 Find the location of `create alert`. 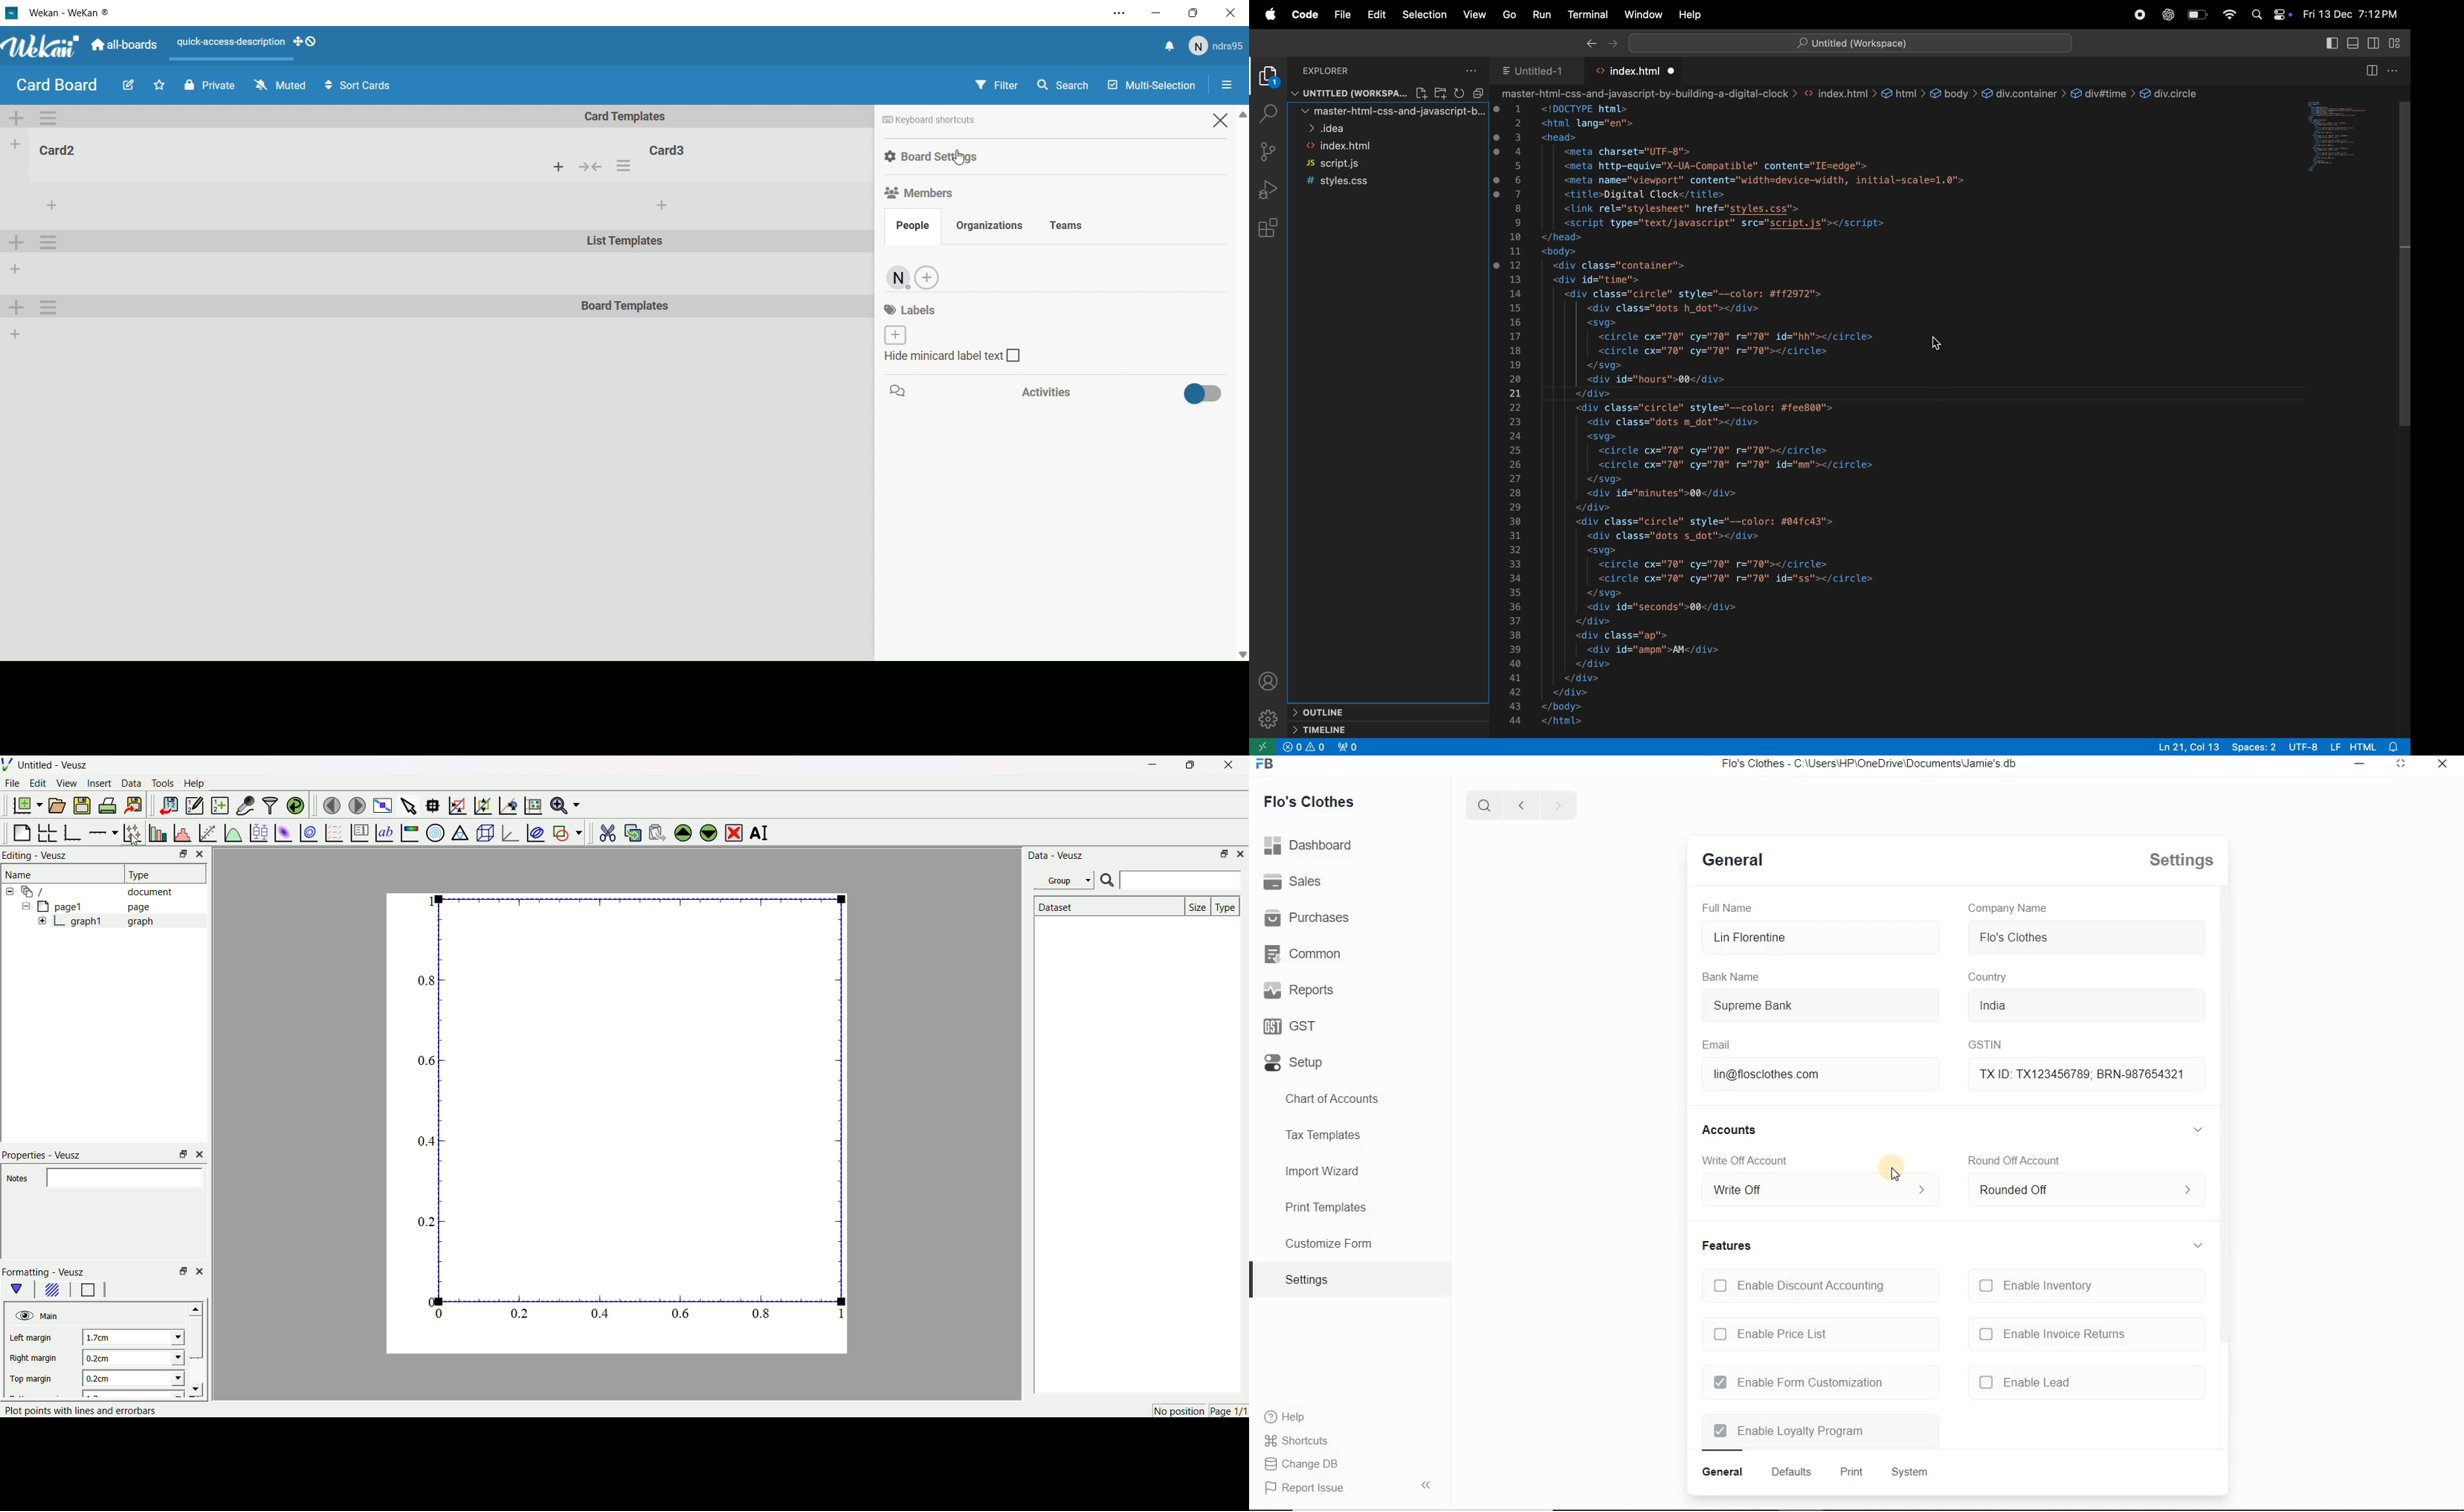

create alert is located at coordinates (1306, 748).